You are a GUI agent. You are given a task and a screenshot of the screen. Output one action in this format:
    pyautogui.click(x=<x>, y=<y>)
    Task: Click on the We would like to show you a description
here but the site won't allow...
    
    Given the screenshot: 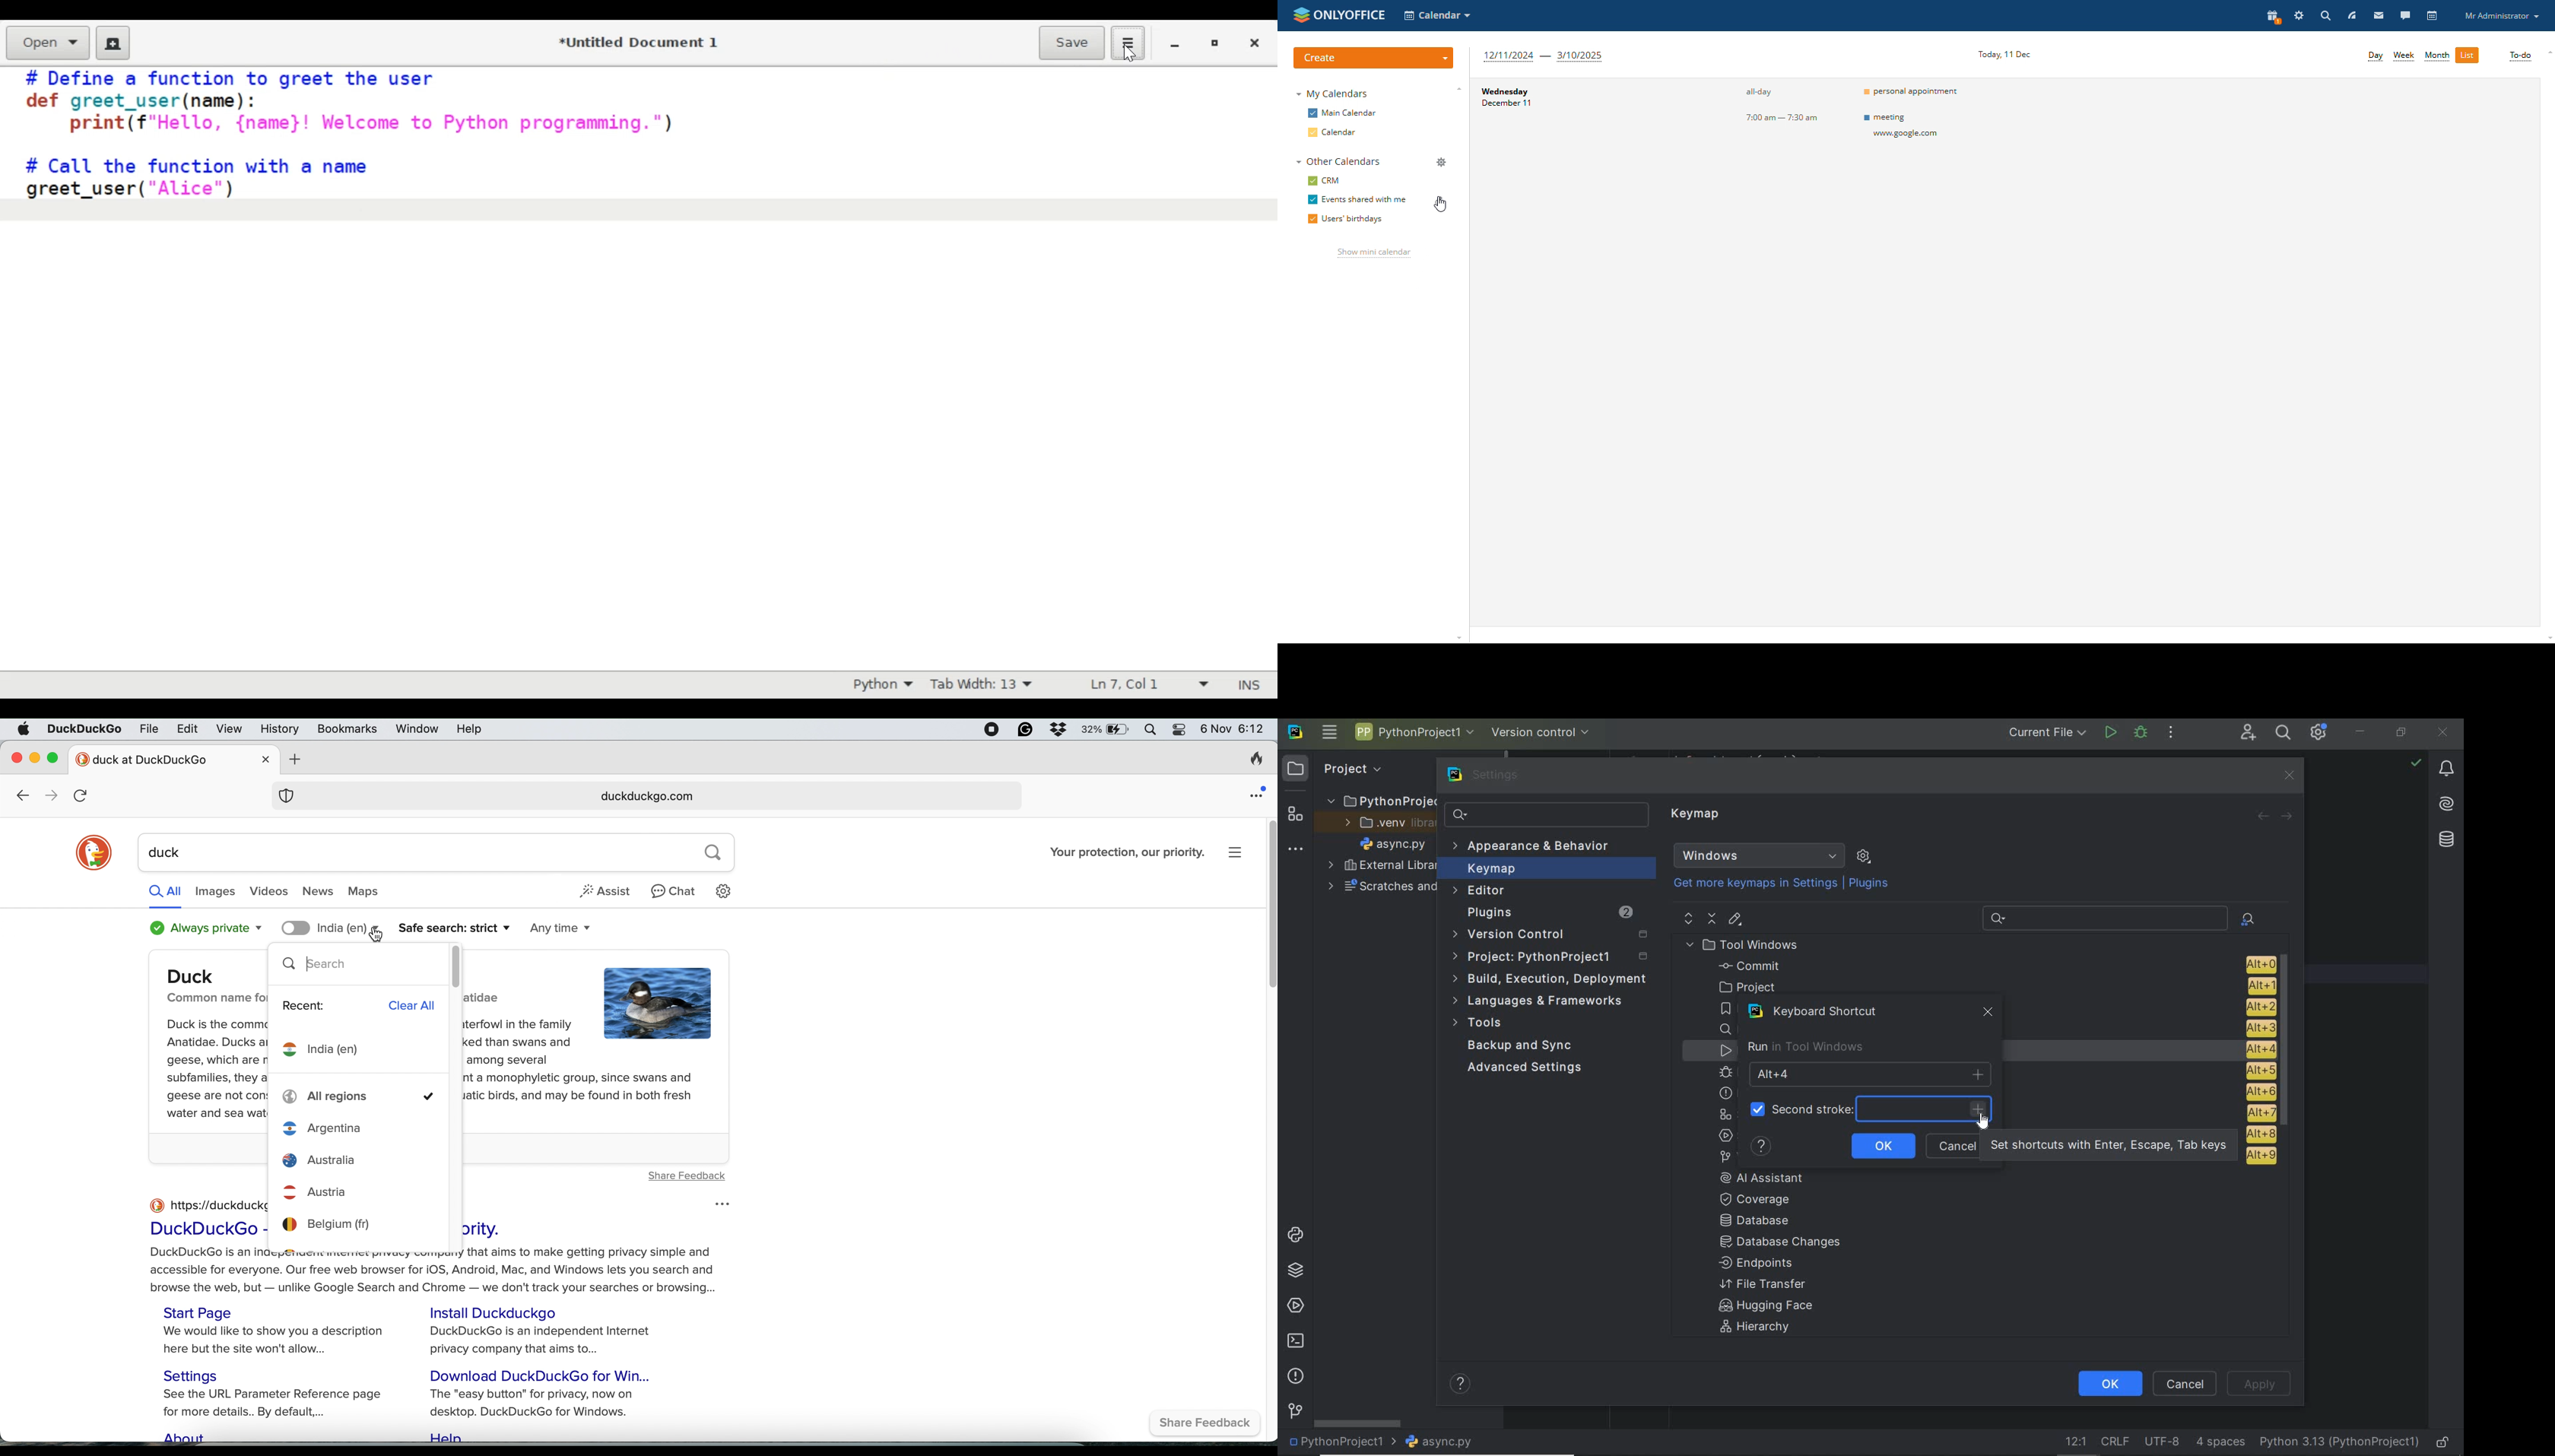 What is the action you would take?
    pyautogui.click(x=278, y=1342)
    